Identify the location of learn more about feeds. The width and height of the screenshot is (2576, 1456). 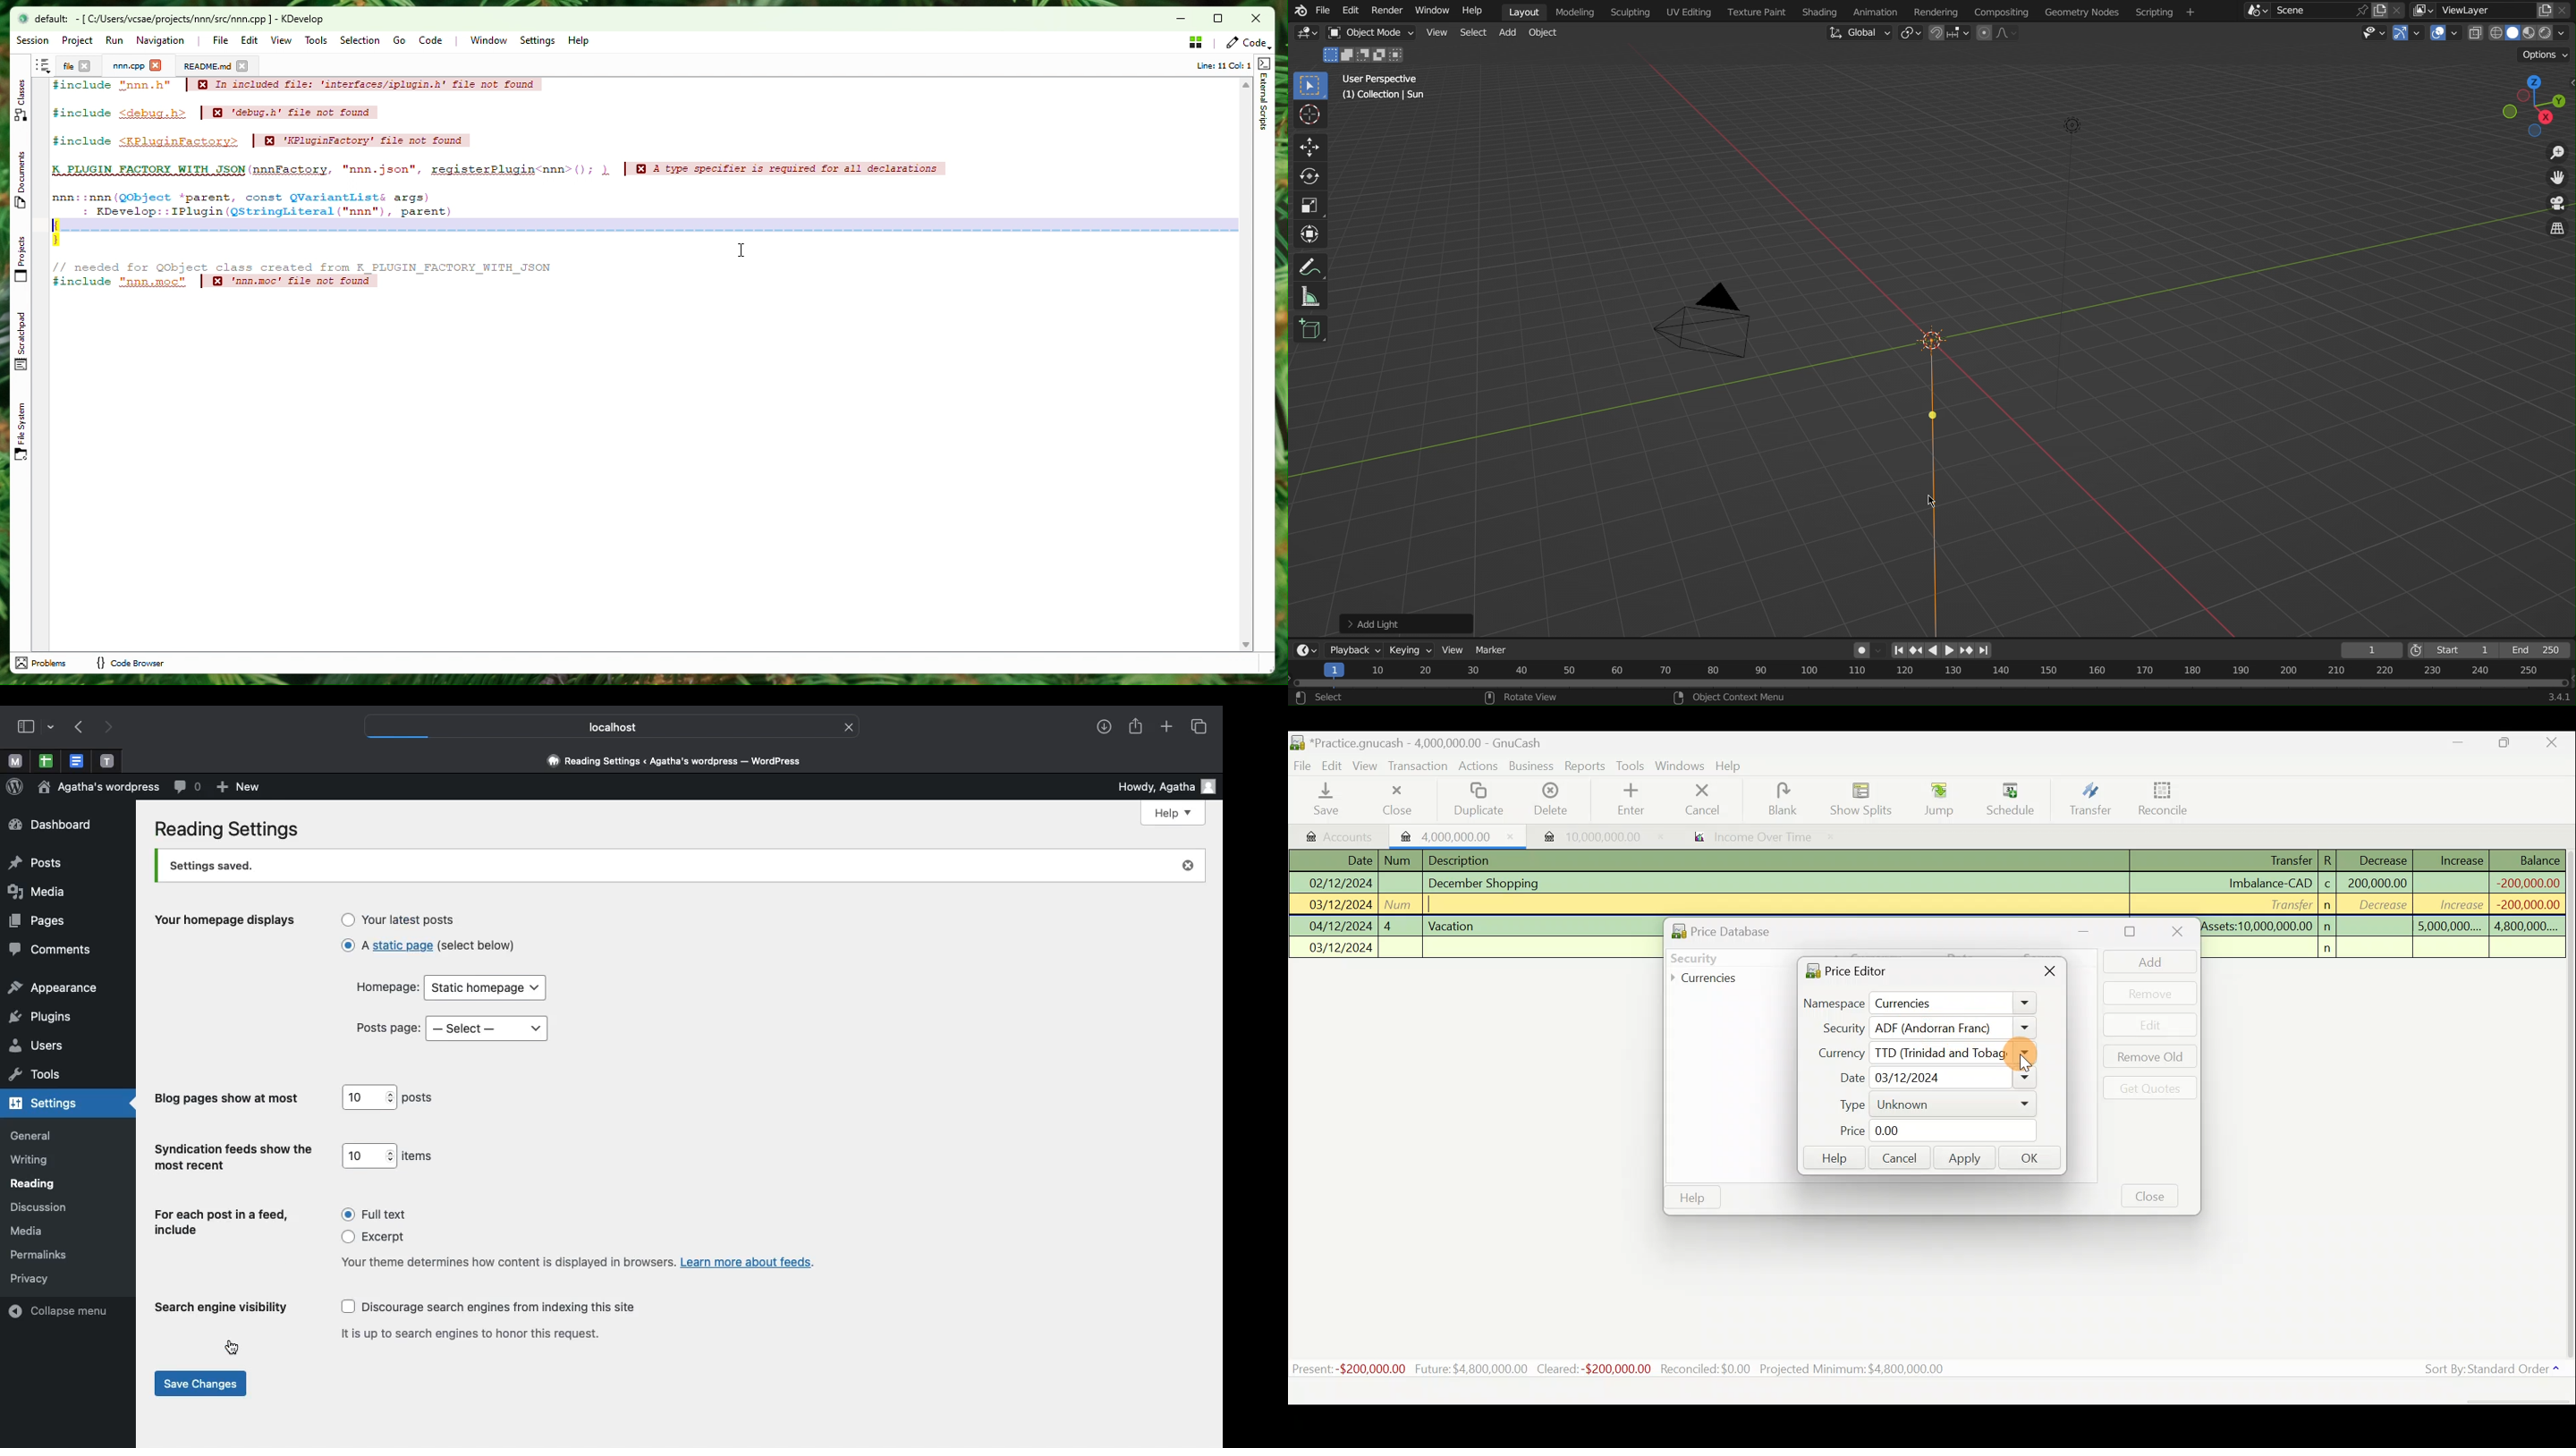
(752, 1261).